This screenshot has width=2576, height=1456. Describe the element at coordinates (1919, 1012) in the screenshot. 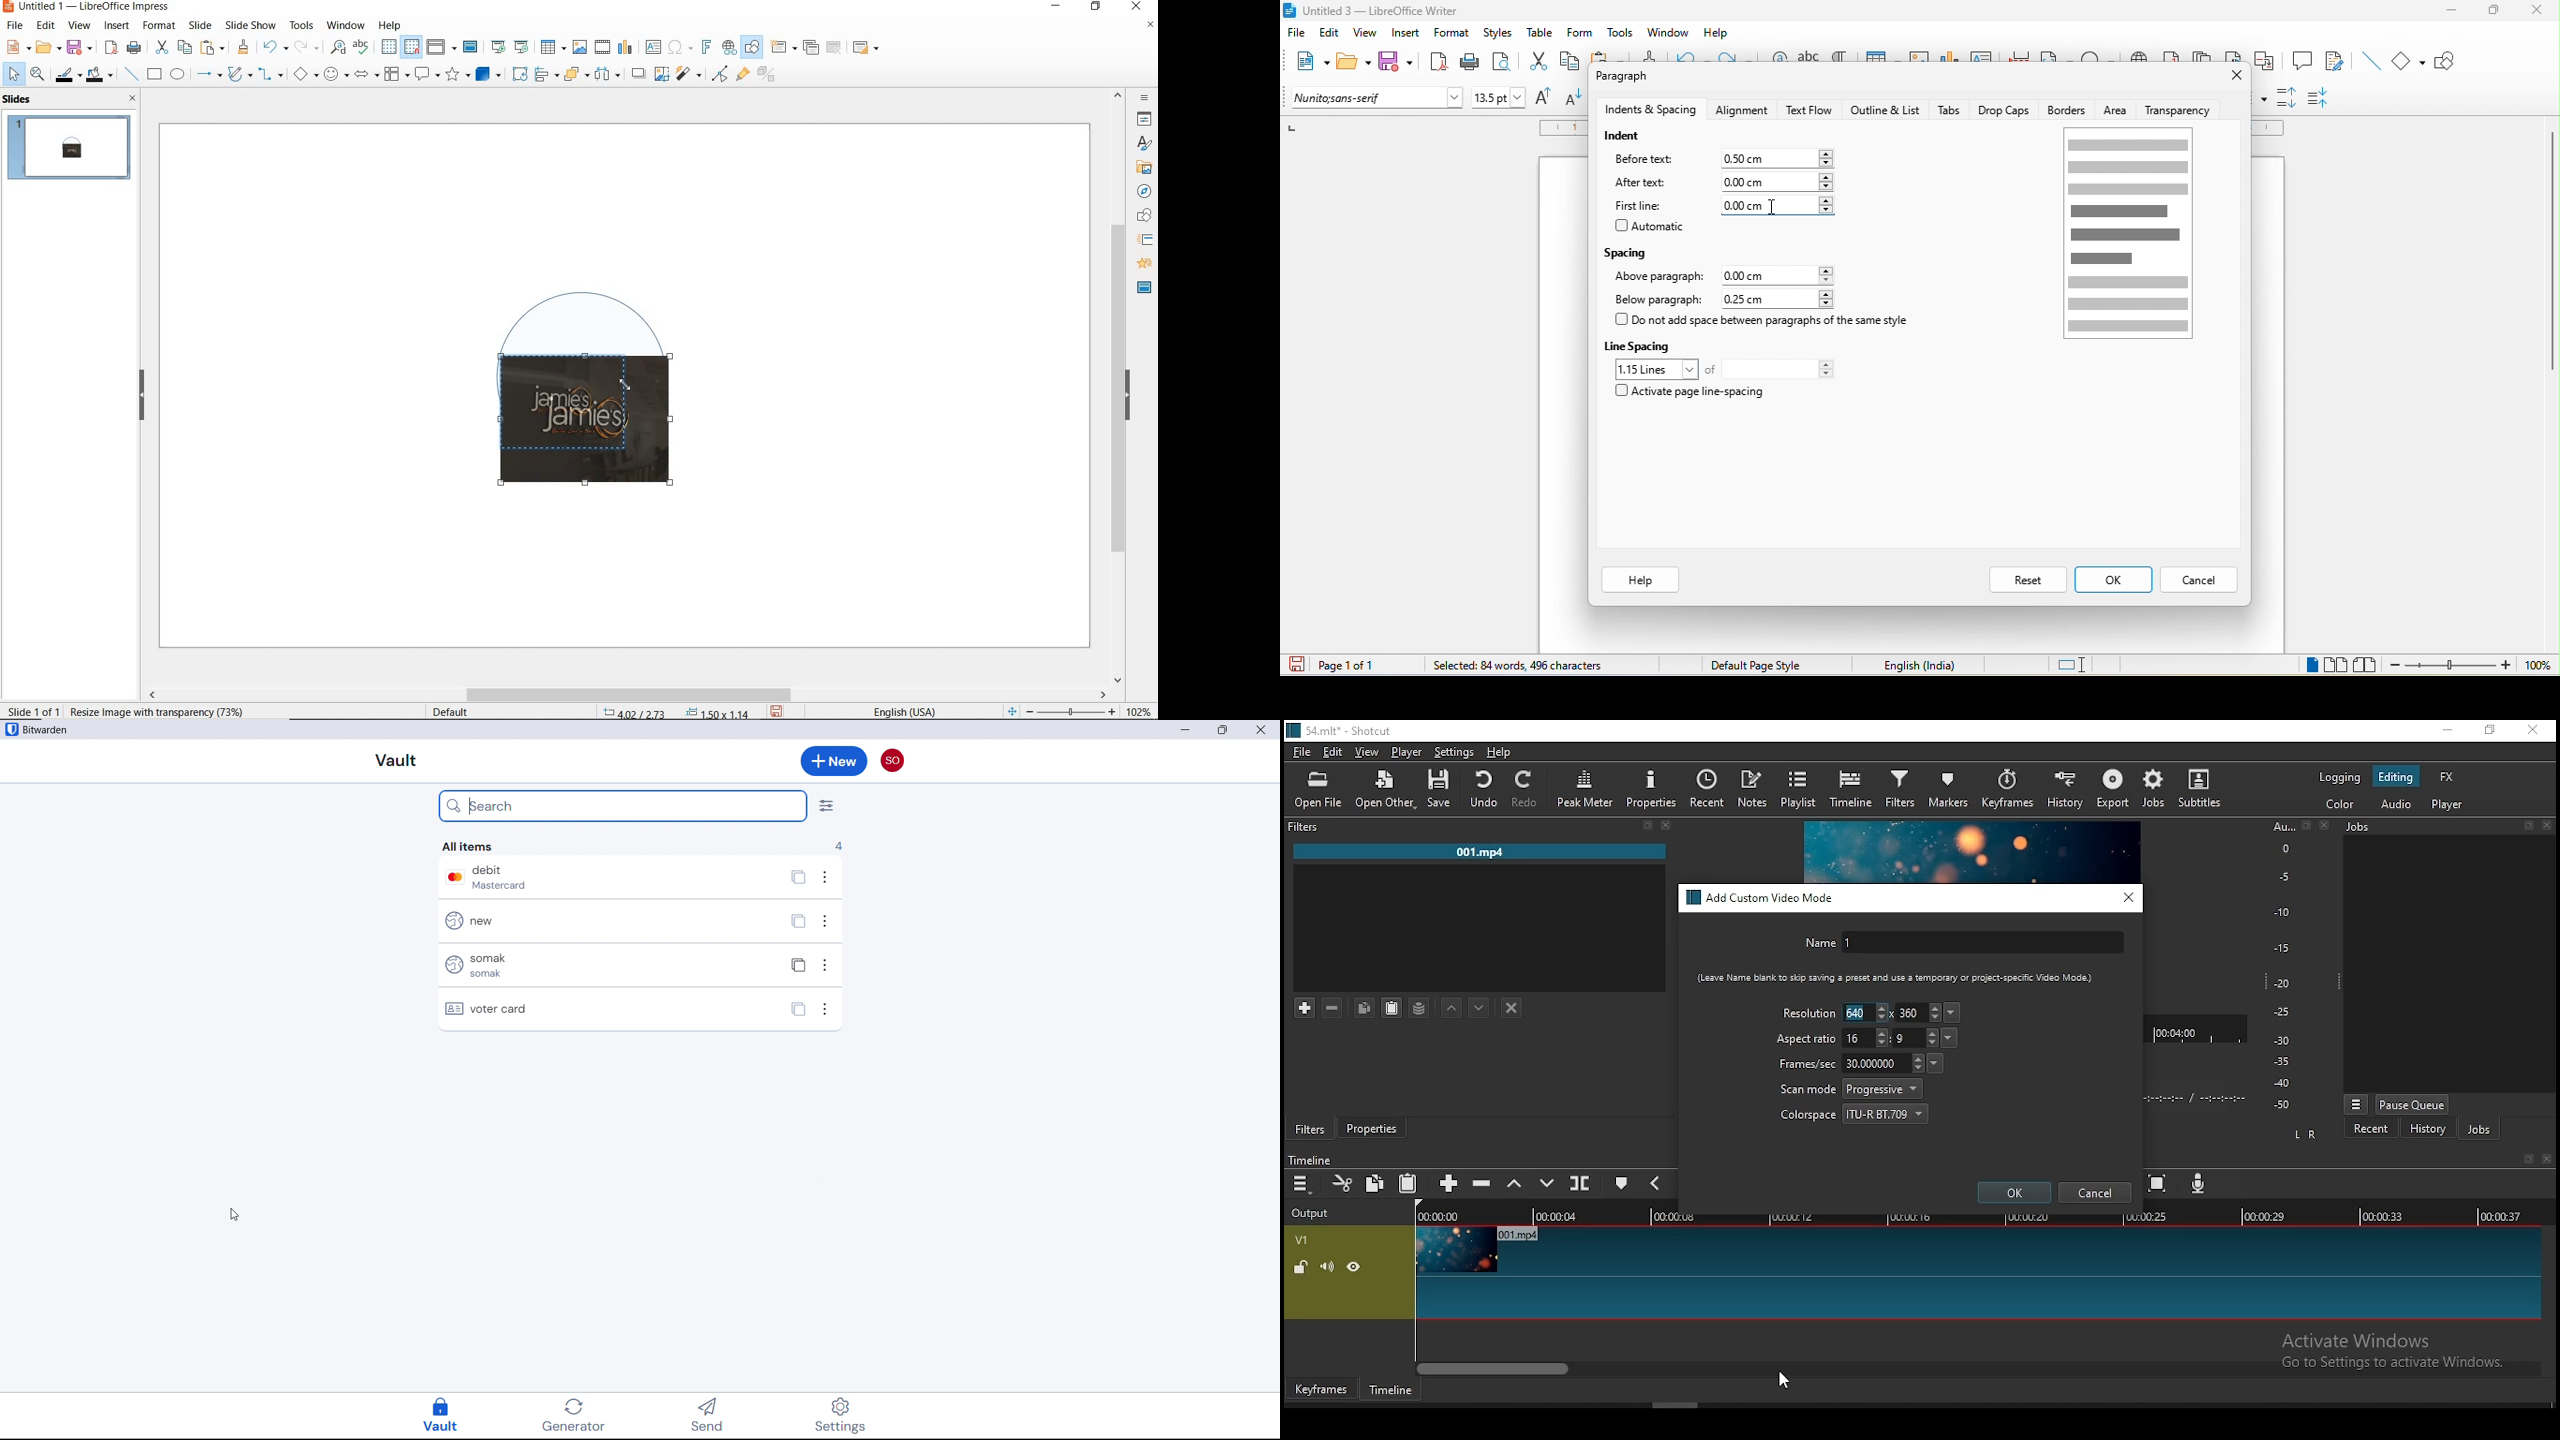

I see `height` at that location.